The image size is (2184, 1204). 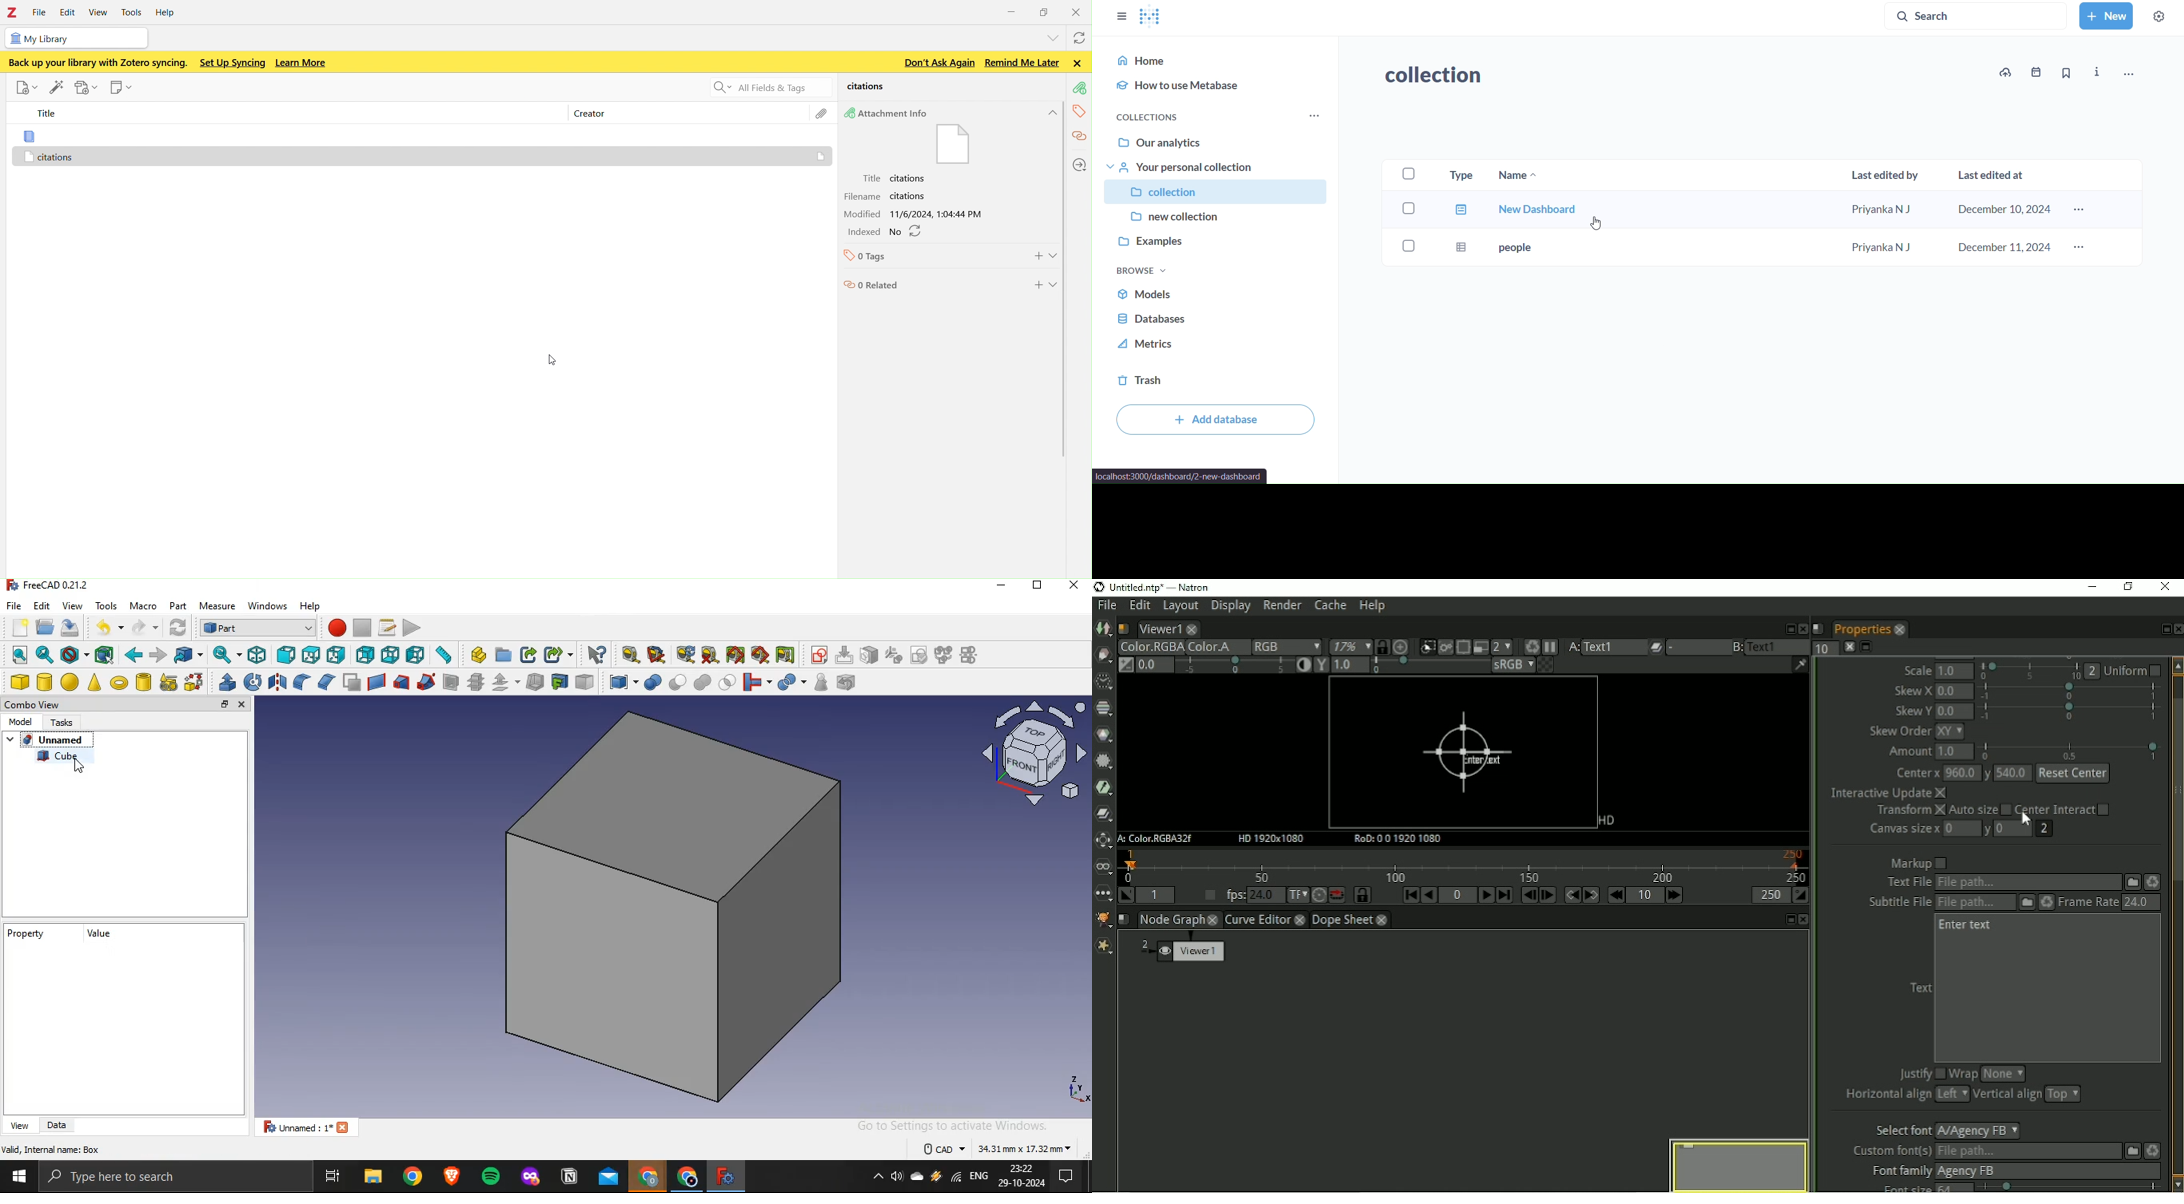 I want to click on cursor, so click(x=1594, y=225).